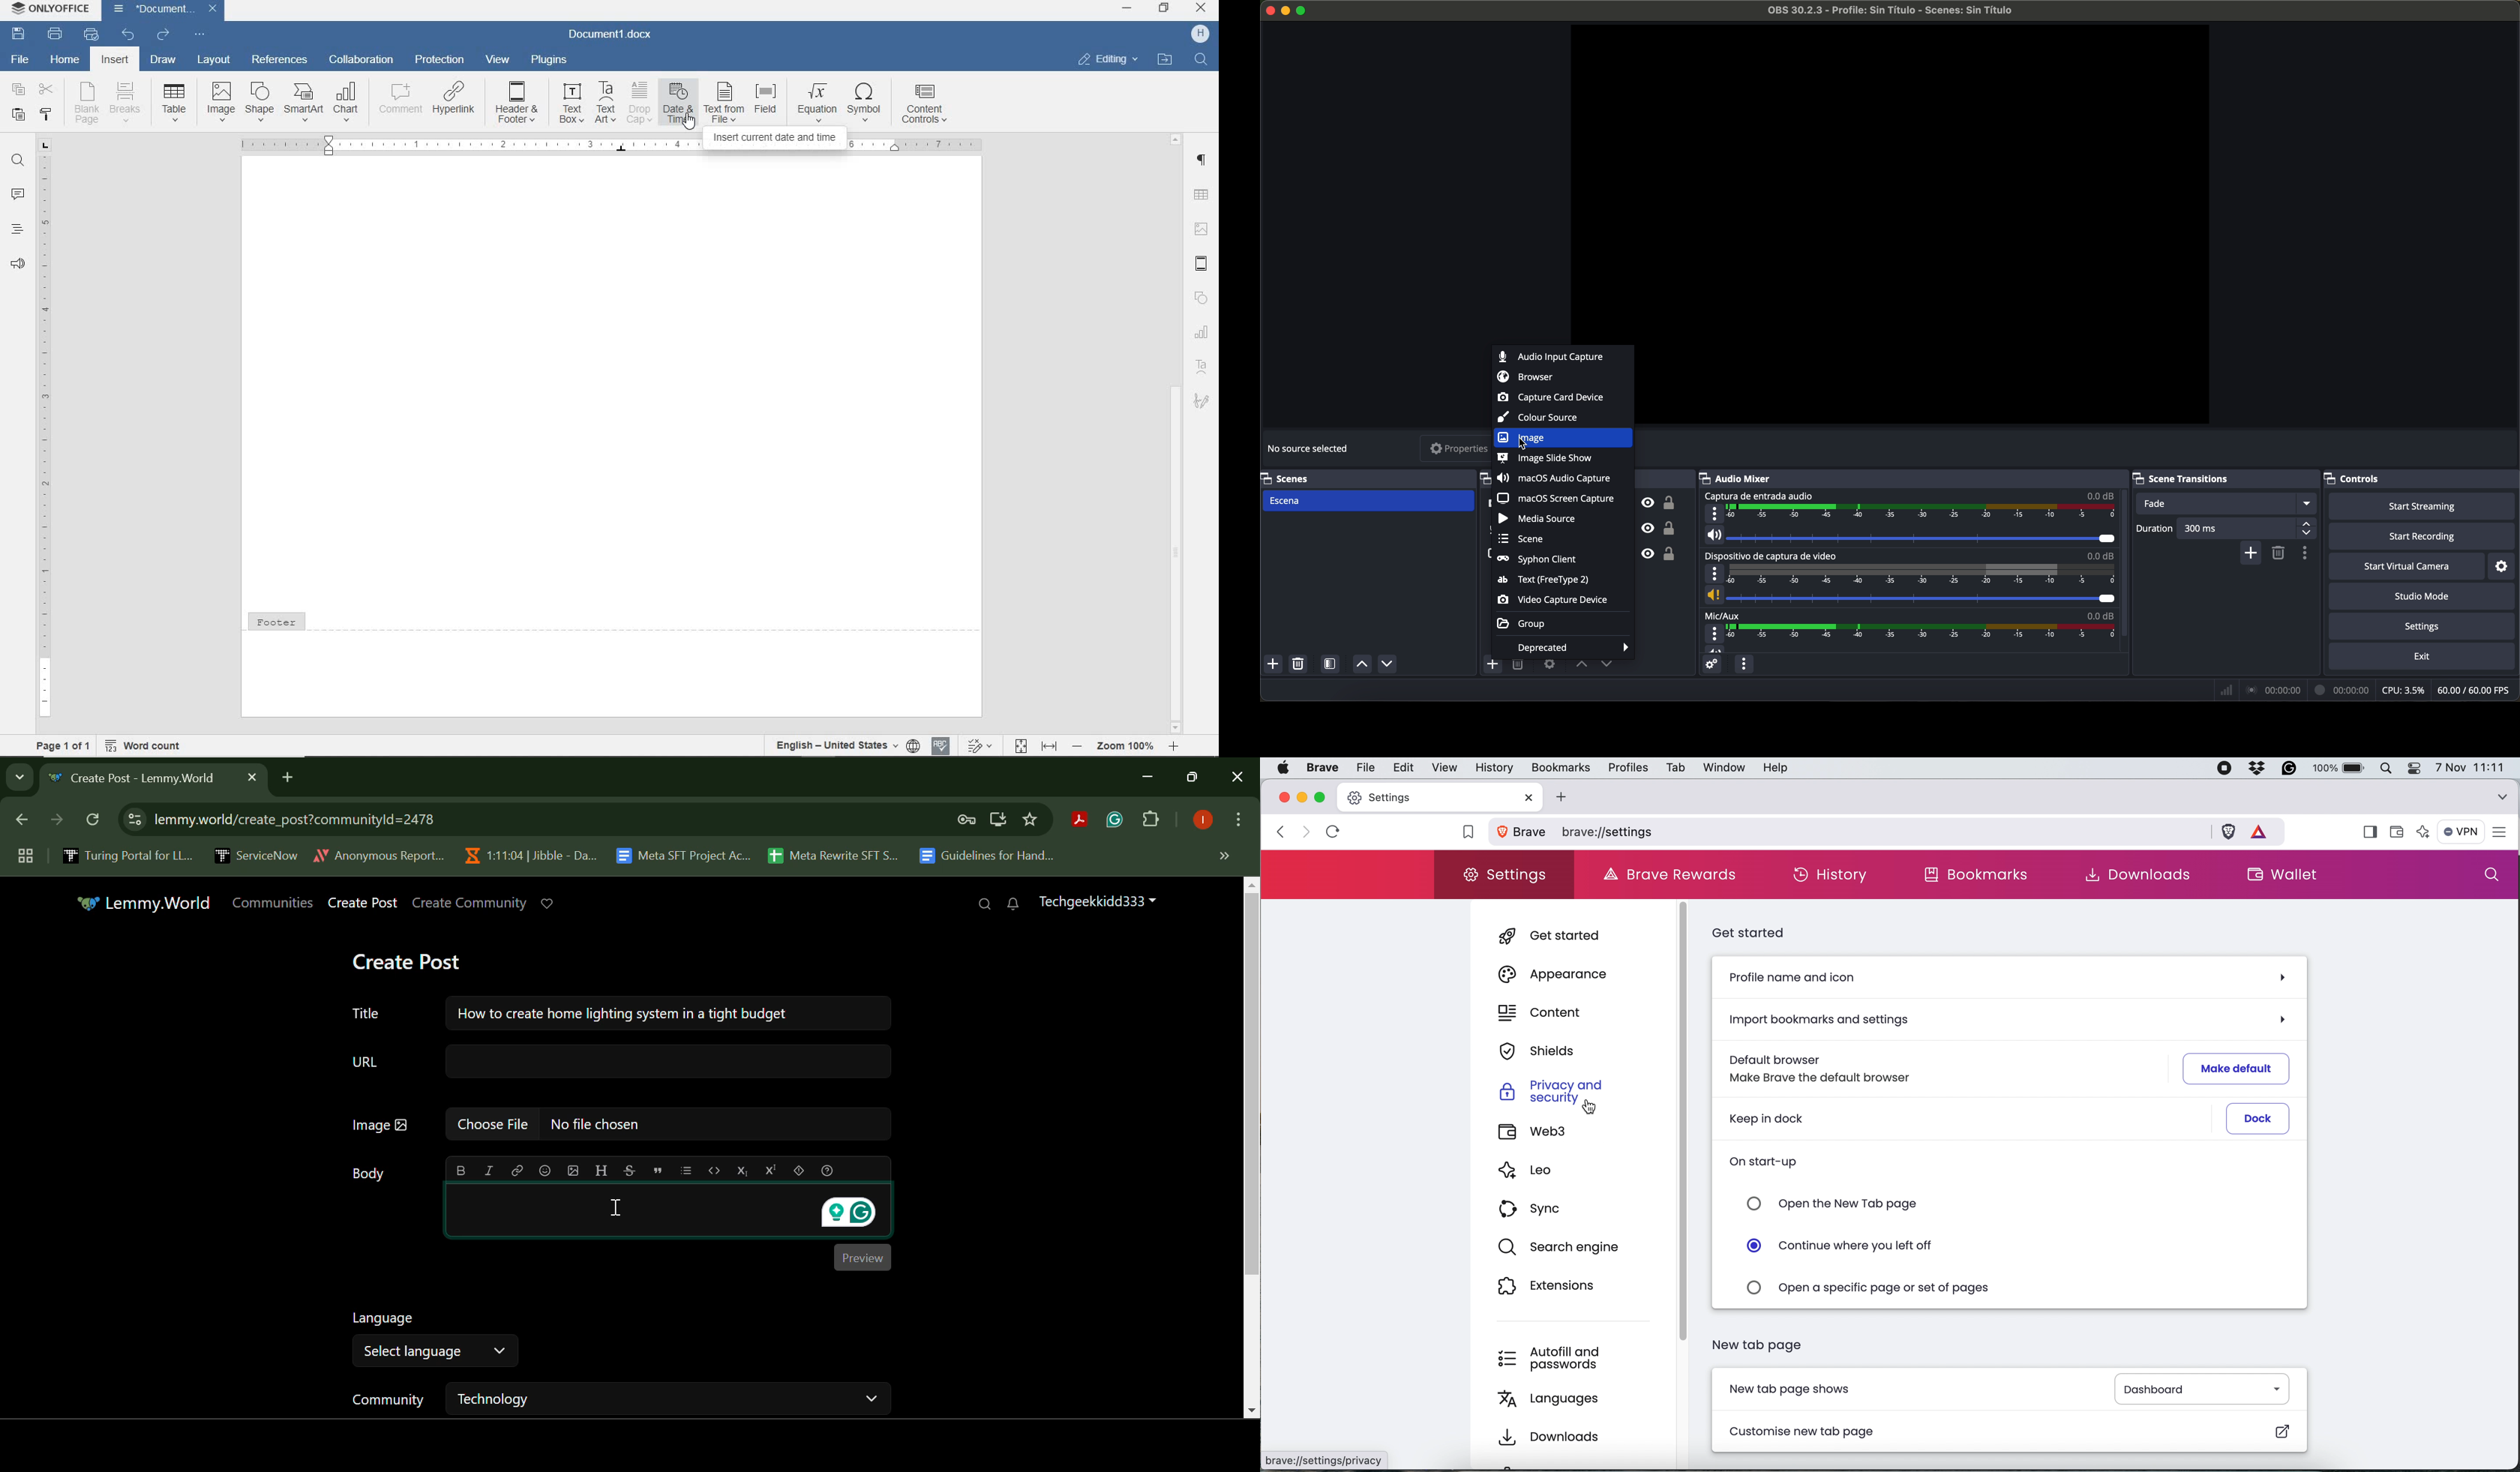 This screenshot has height=1484, width=2520. What do you see at coordinates (364, 904) in the screenshot?
I see `Create Post` at bounding box center [364, 904].